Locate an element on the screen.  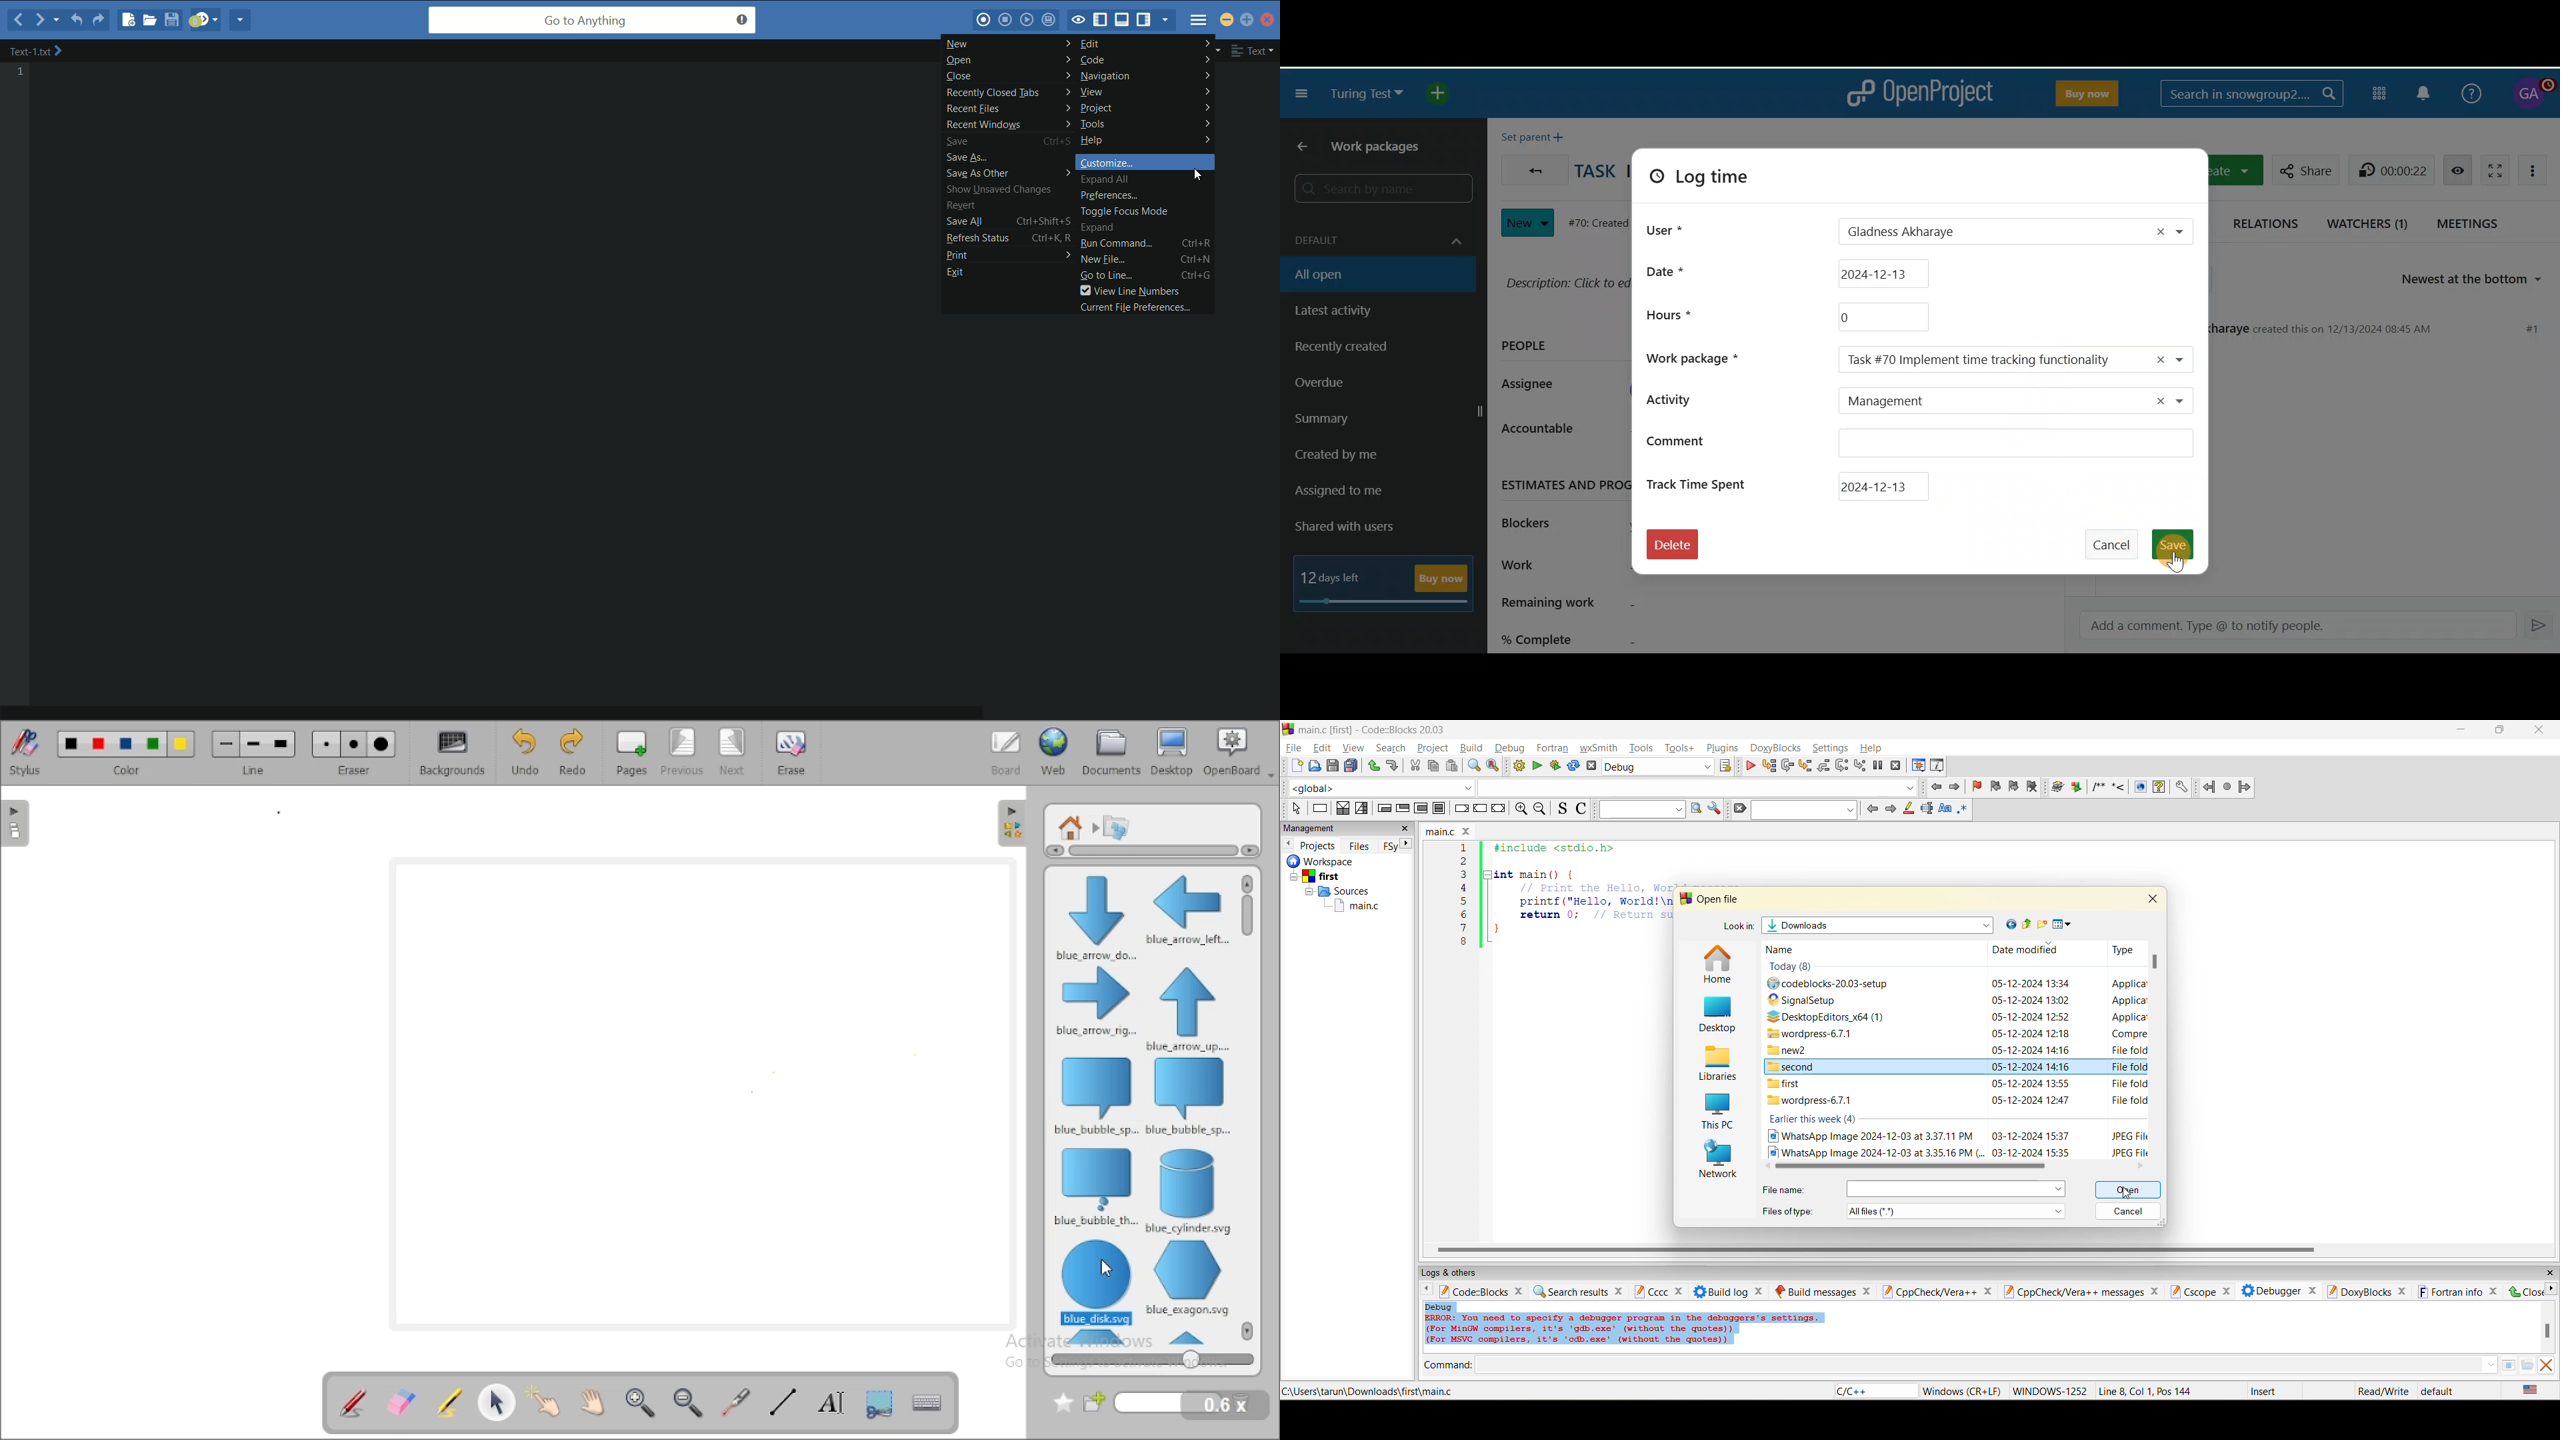
close is located at coordinates (1620, 1291).